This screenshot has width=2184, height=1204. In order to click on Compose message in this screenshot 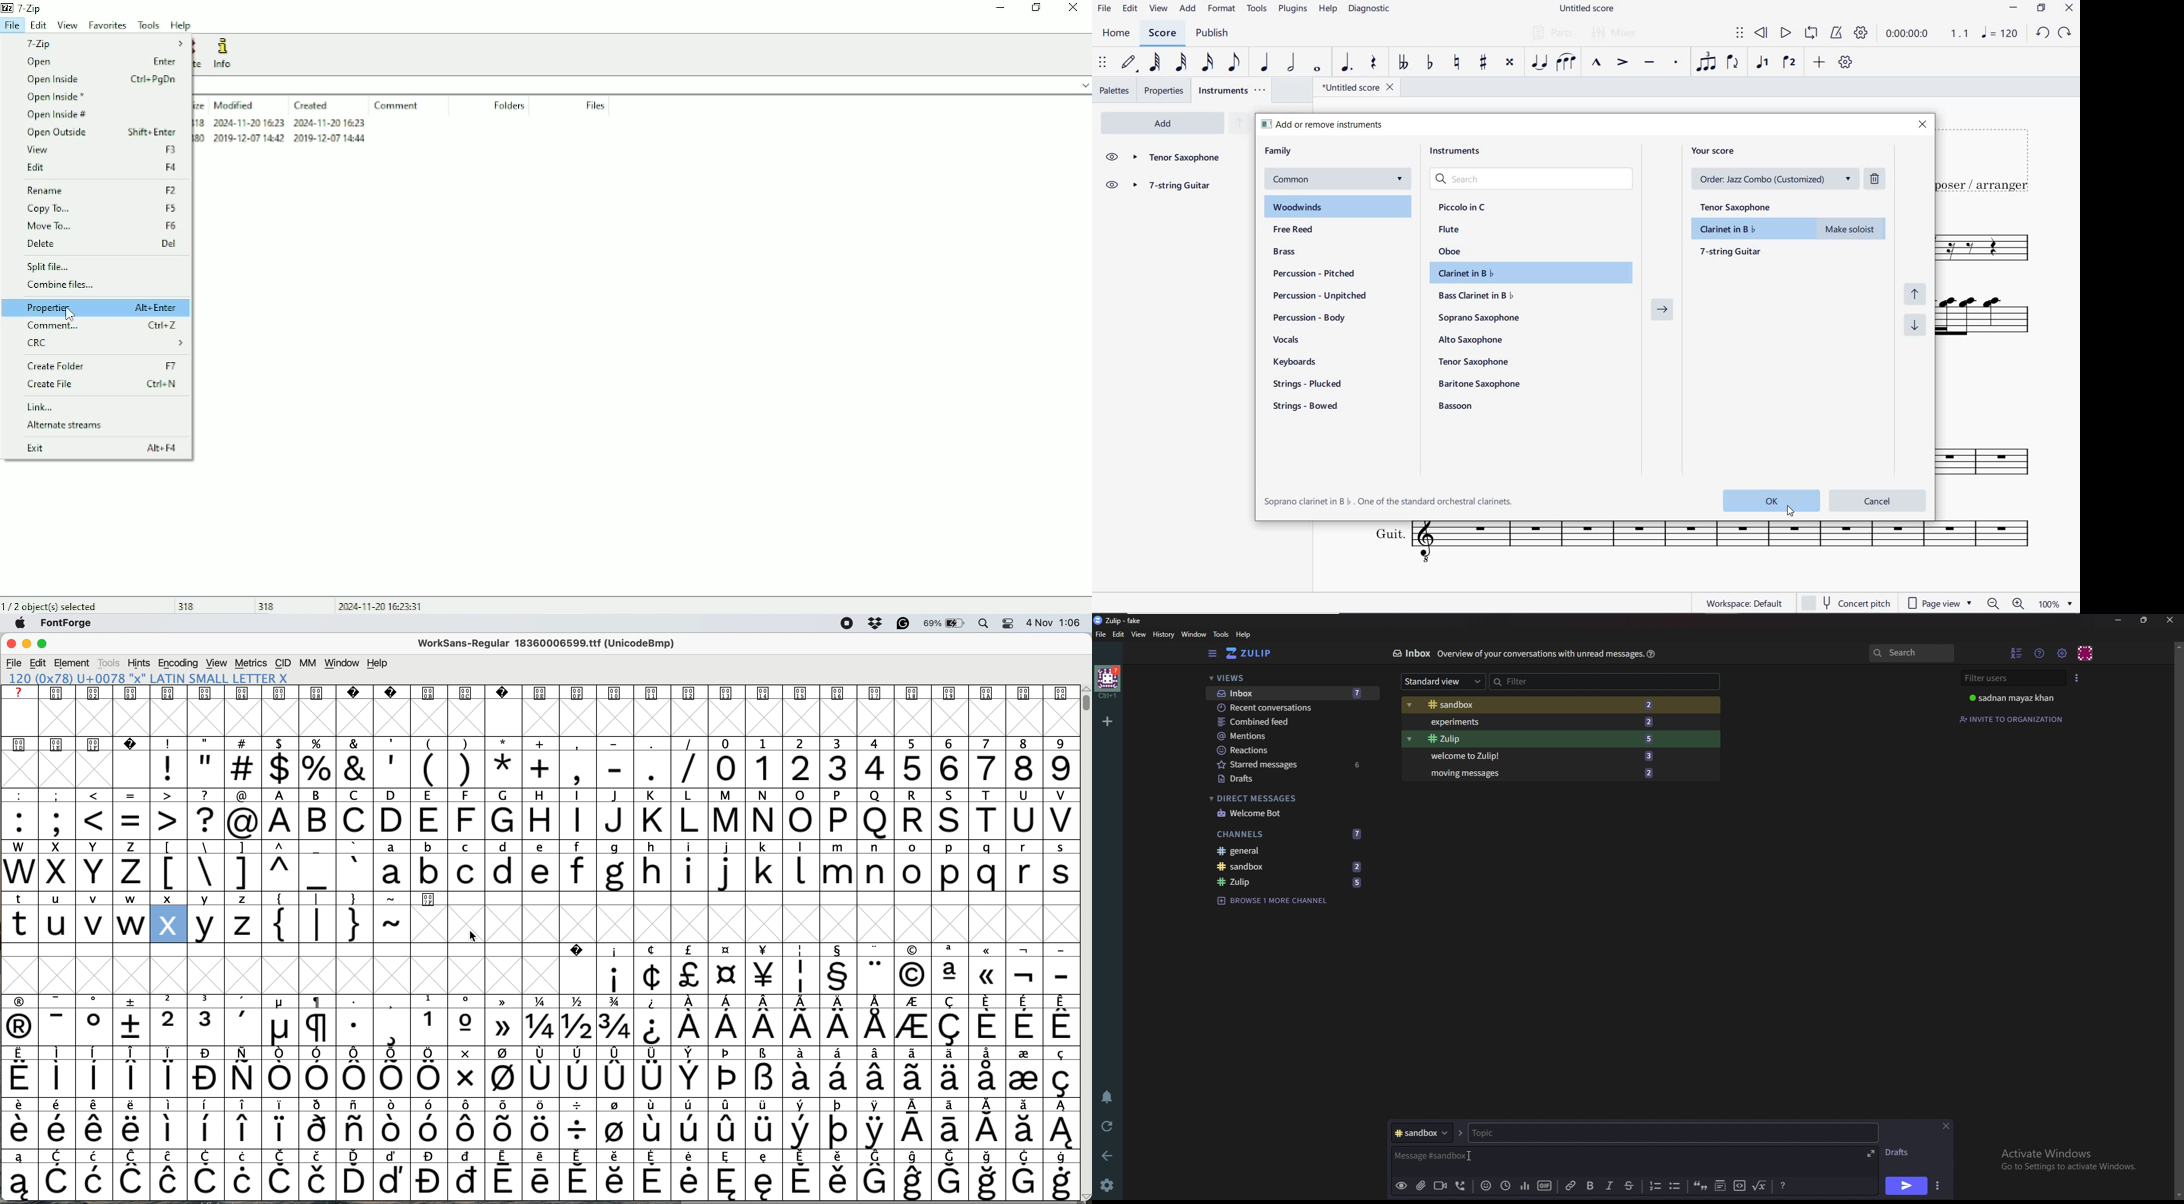, I will do `click(1436, 1157)`.